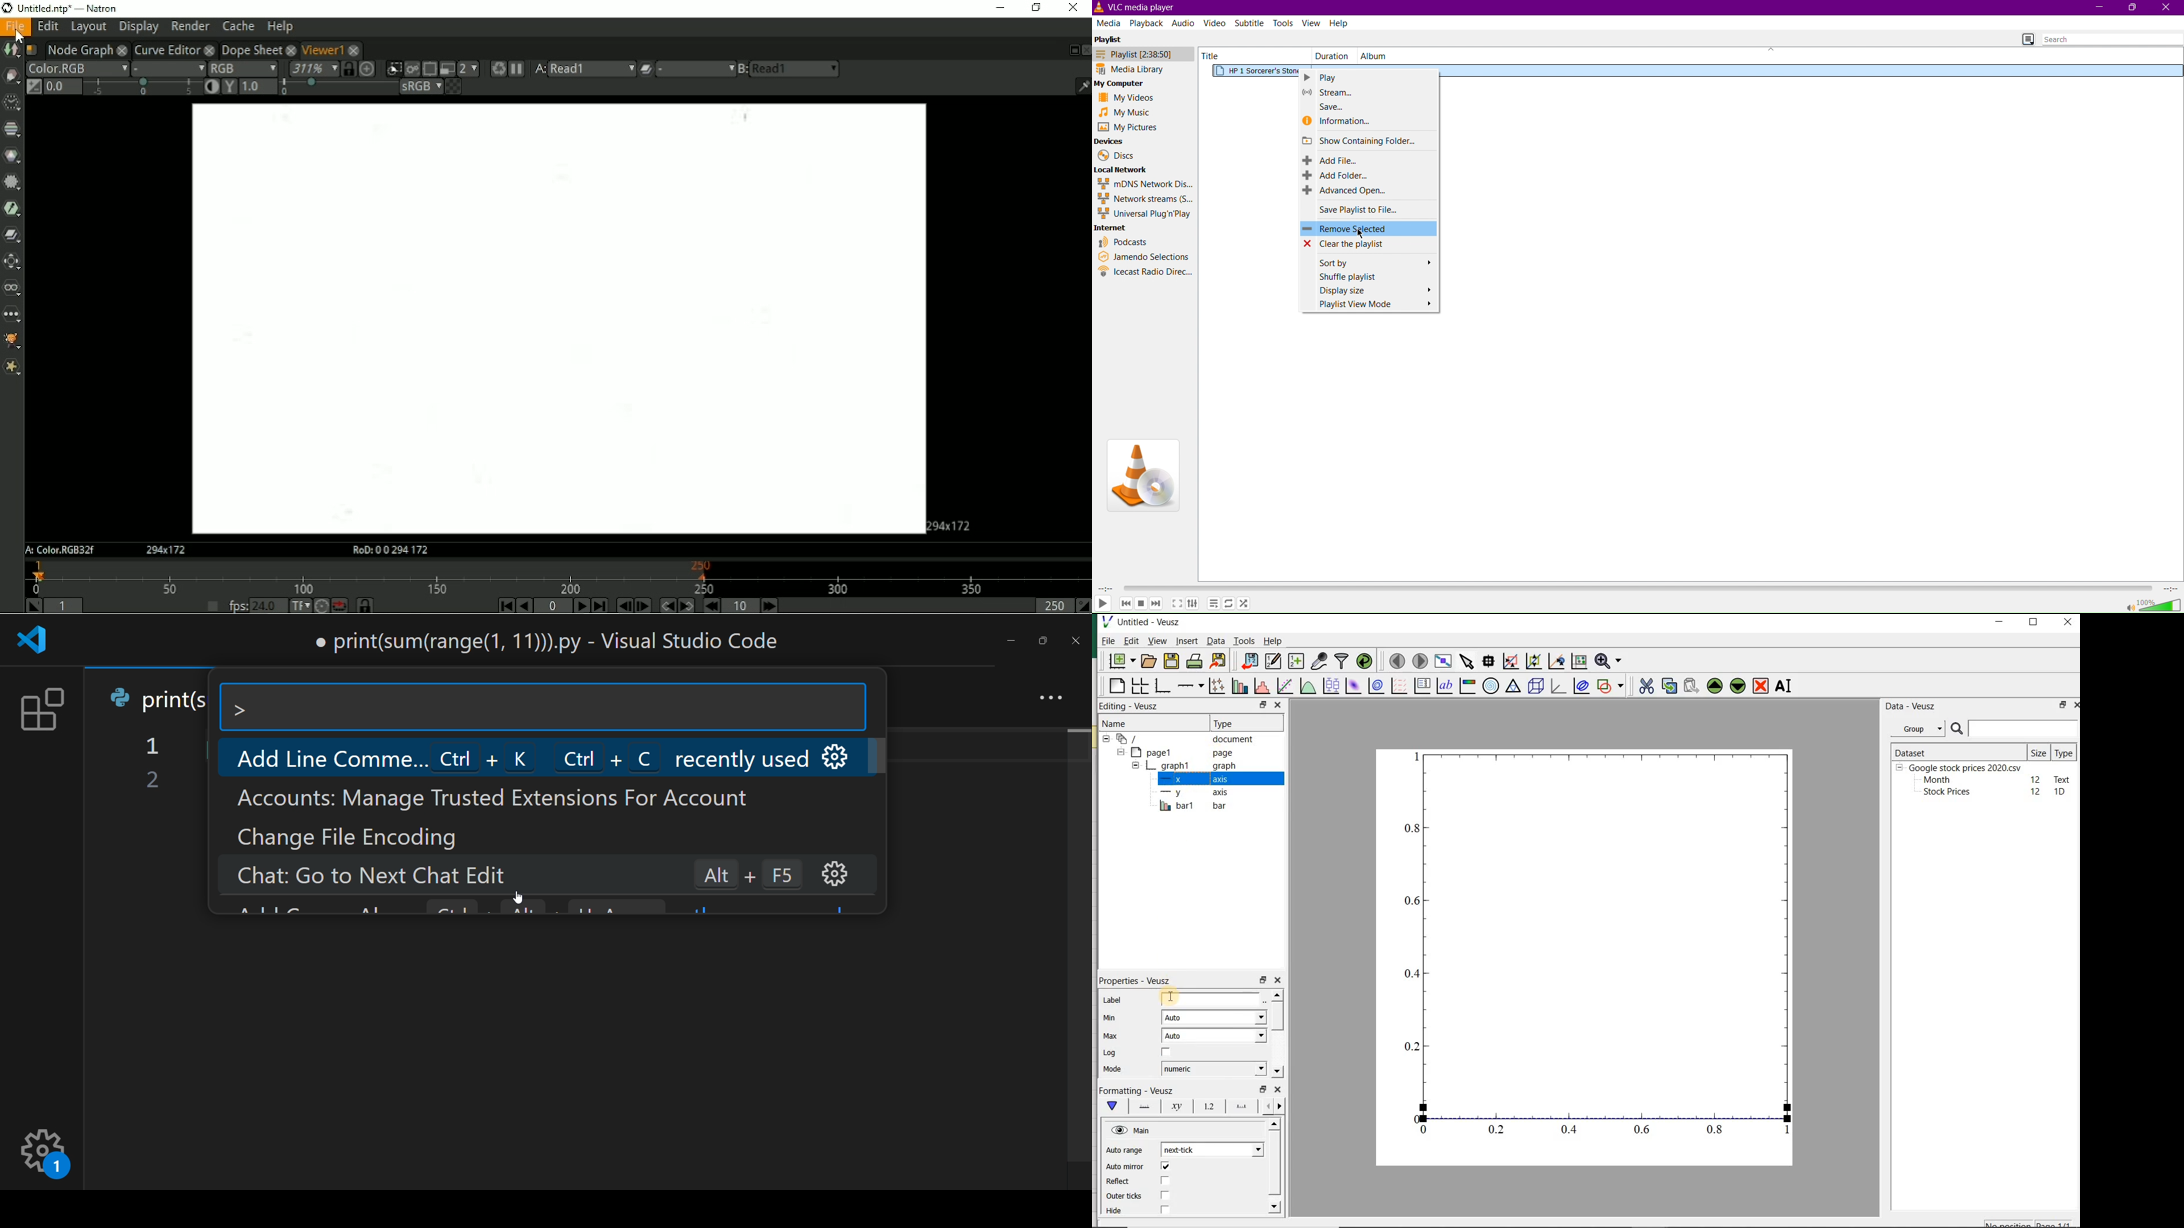 Image resolution: width=2184 pixels, height=1232 pixels. What do you see at coordinates (1370, 140) in the screenshot?
I see `[5 Show Containing Folder...` at bounding box center [1370, 140].